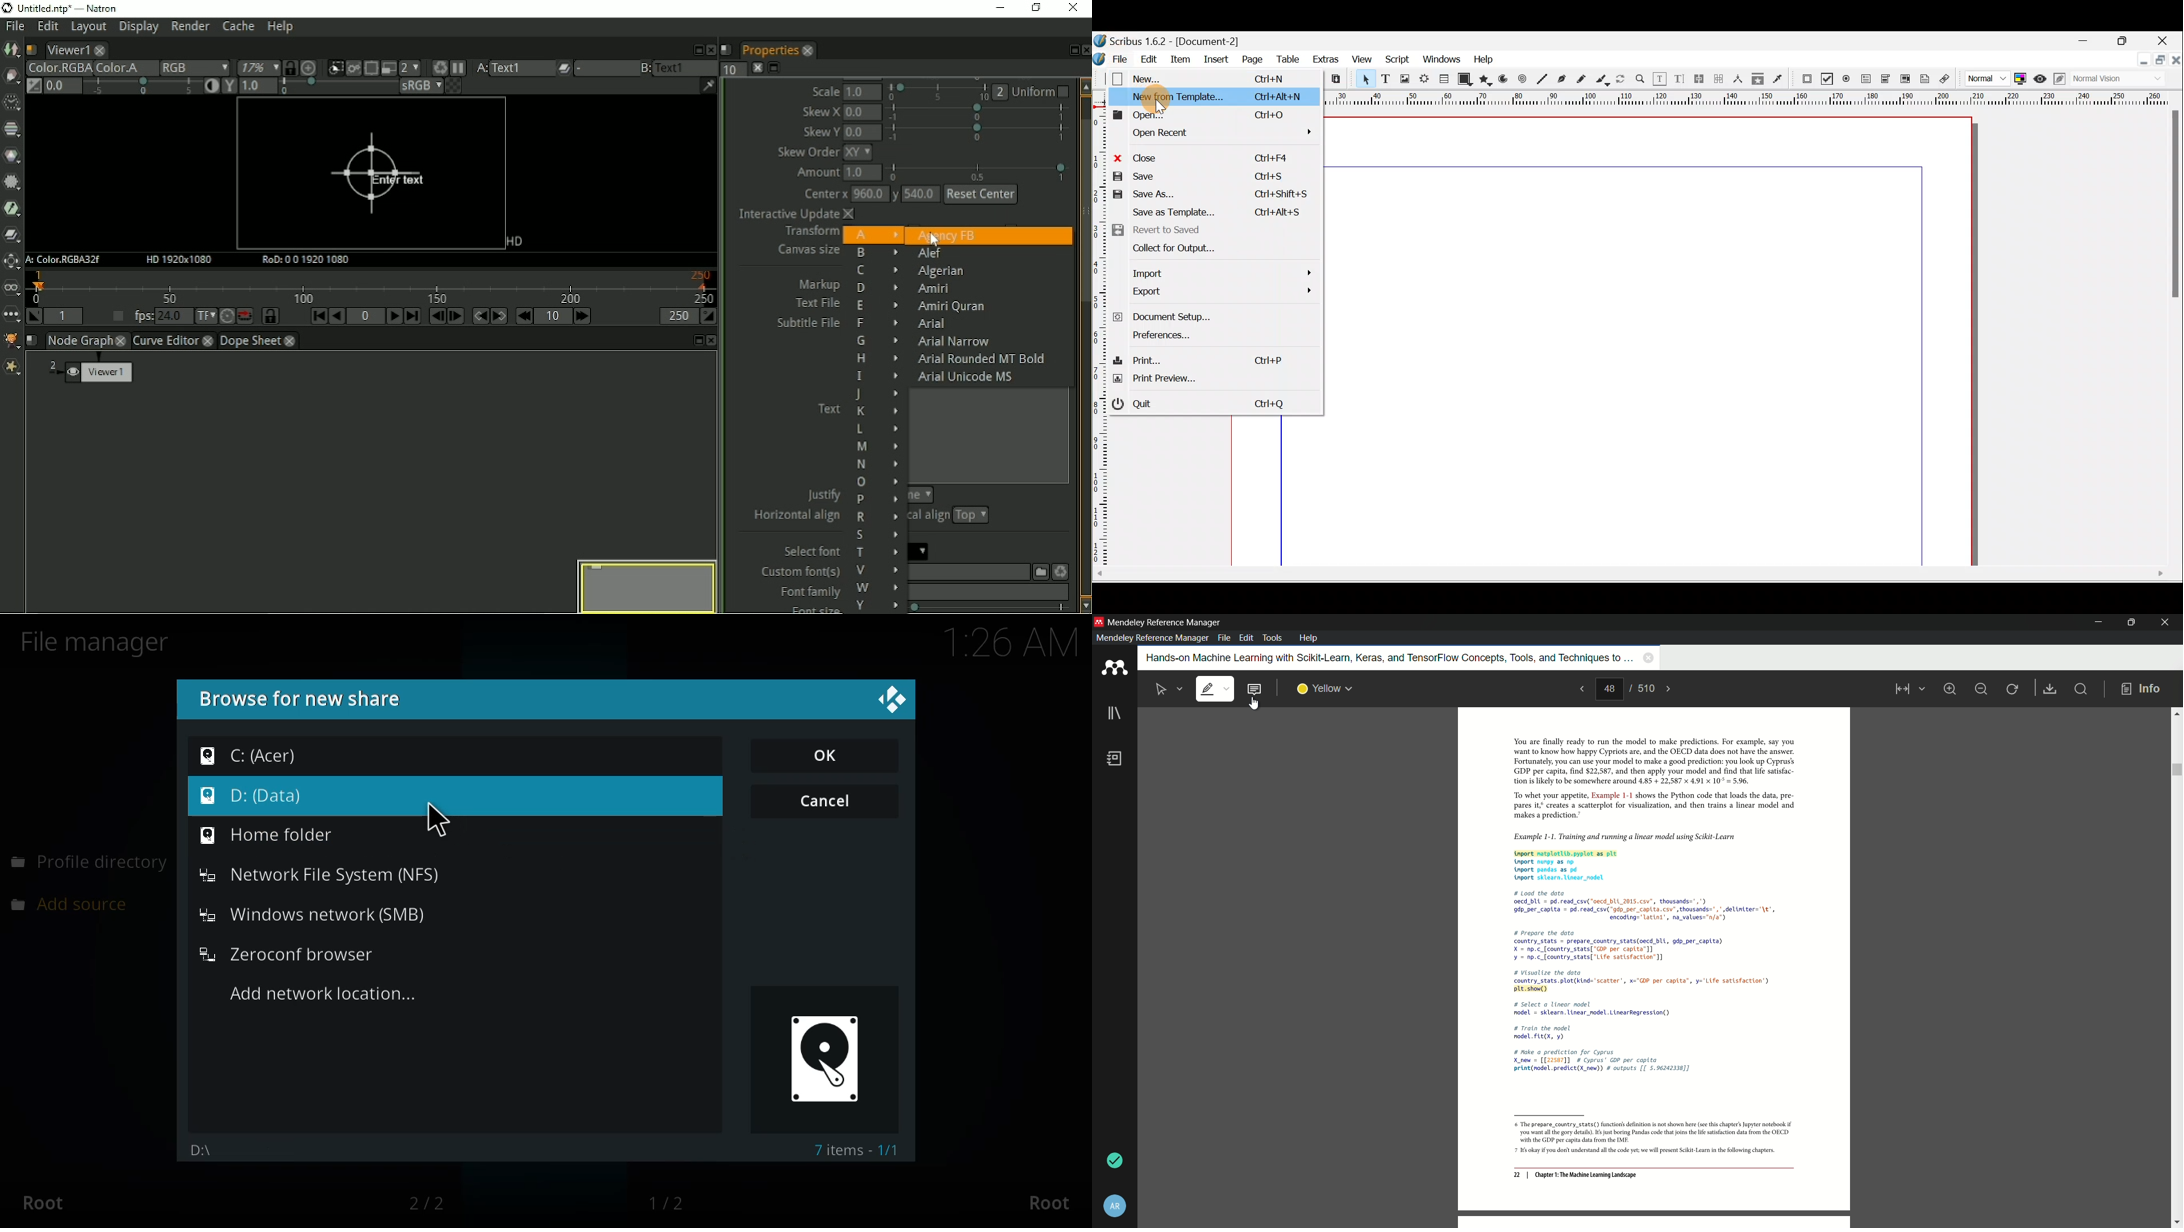 This screenshot has height=1232, width=2184. I want to click on close, so click(891, 700).